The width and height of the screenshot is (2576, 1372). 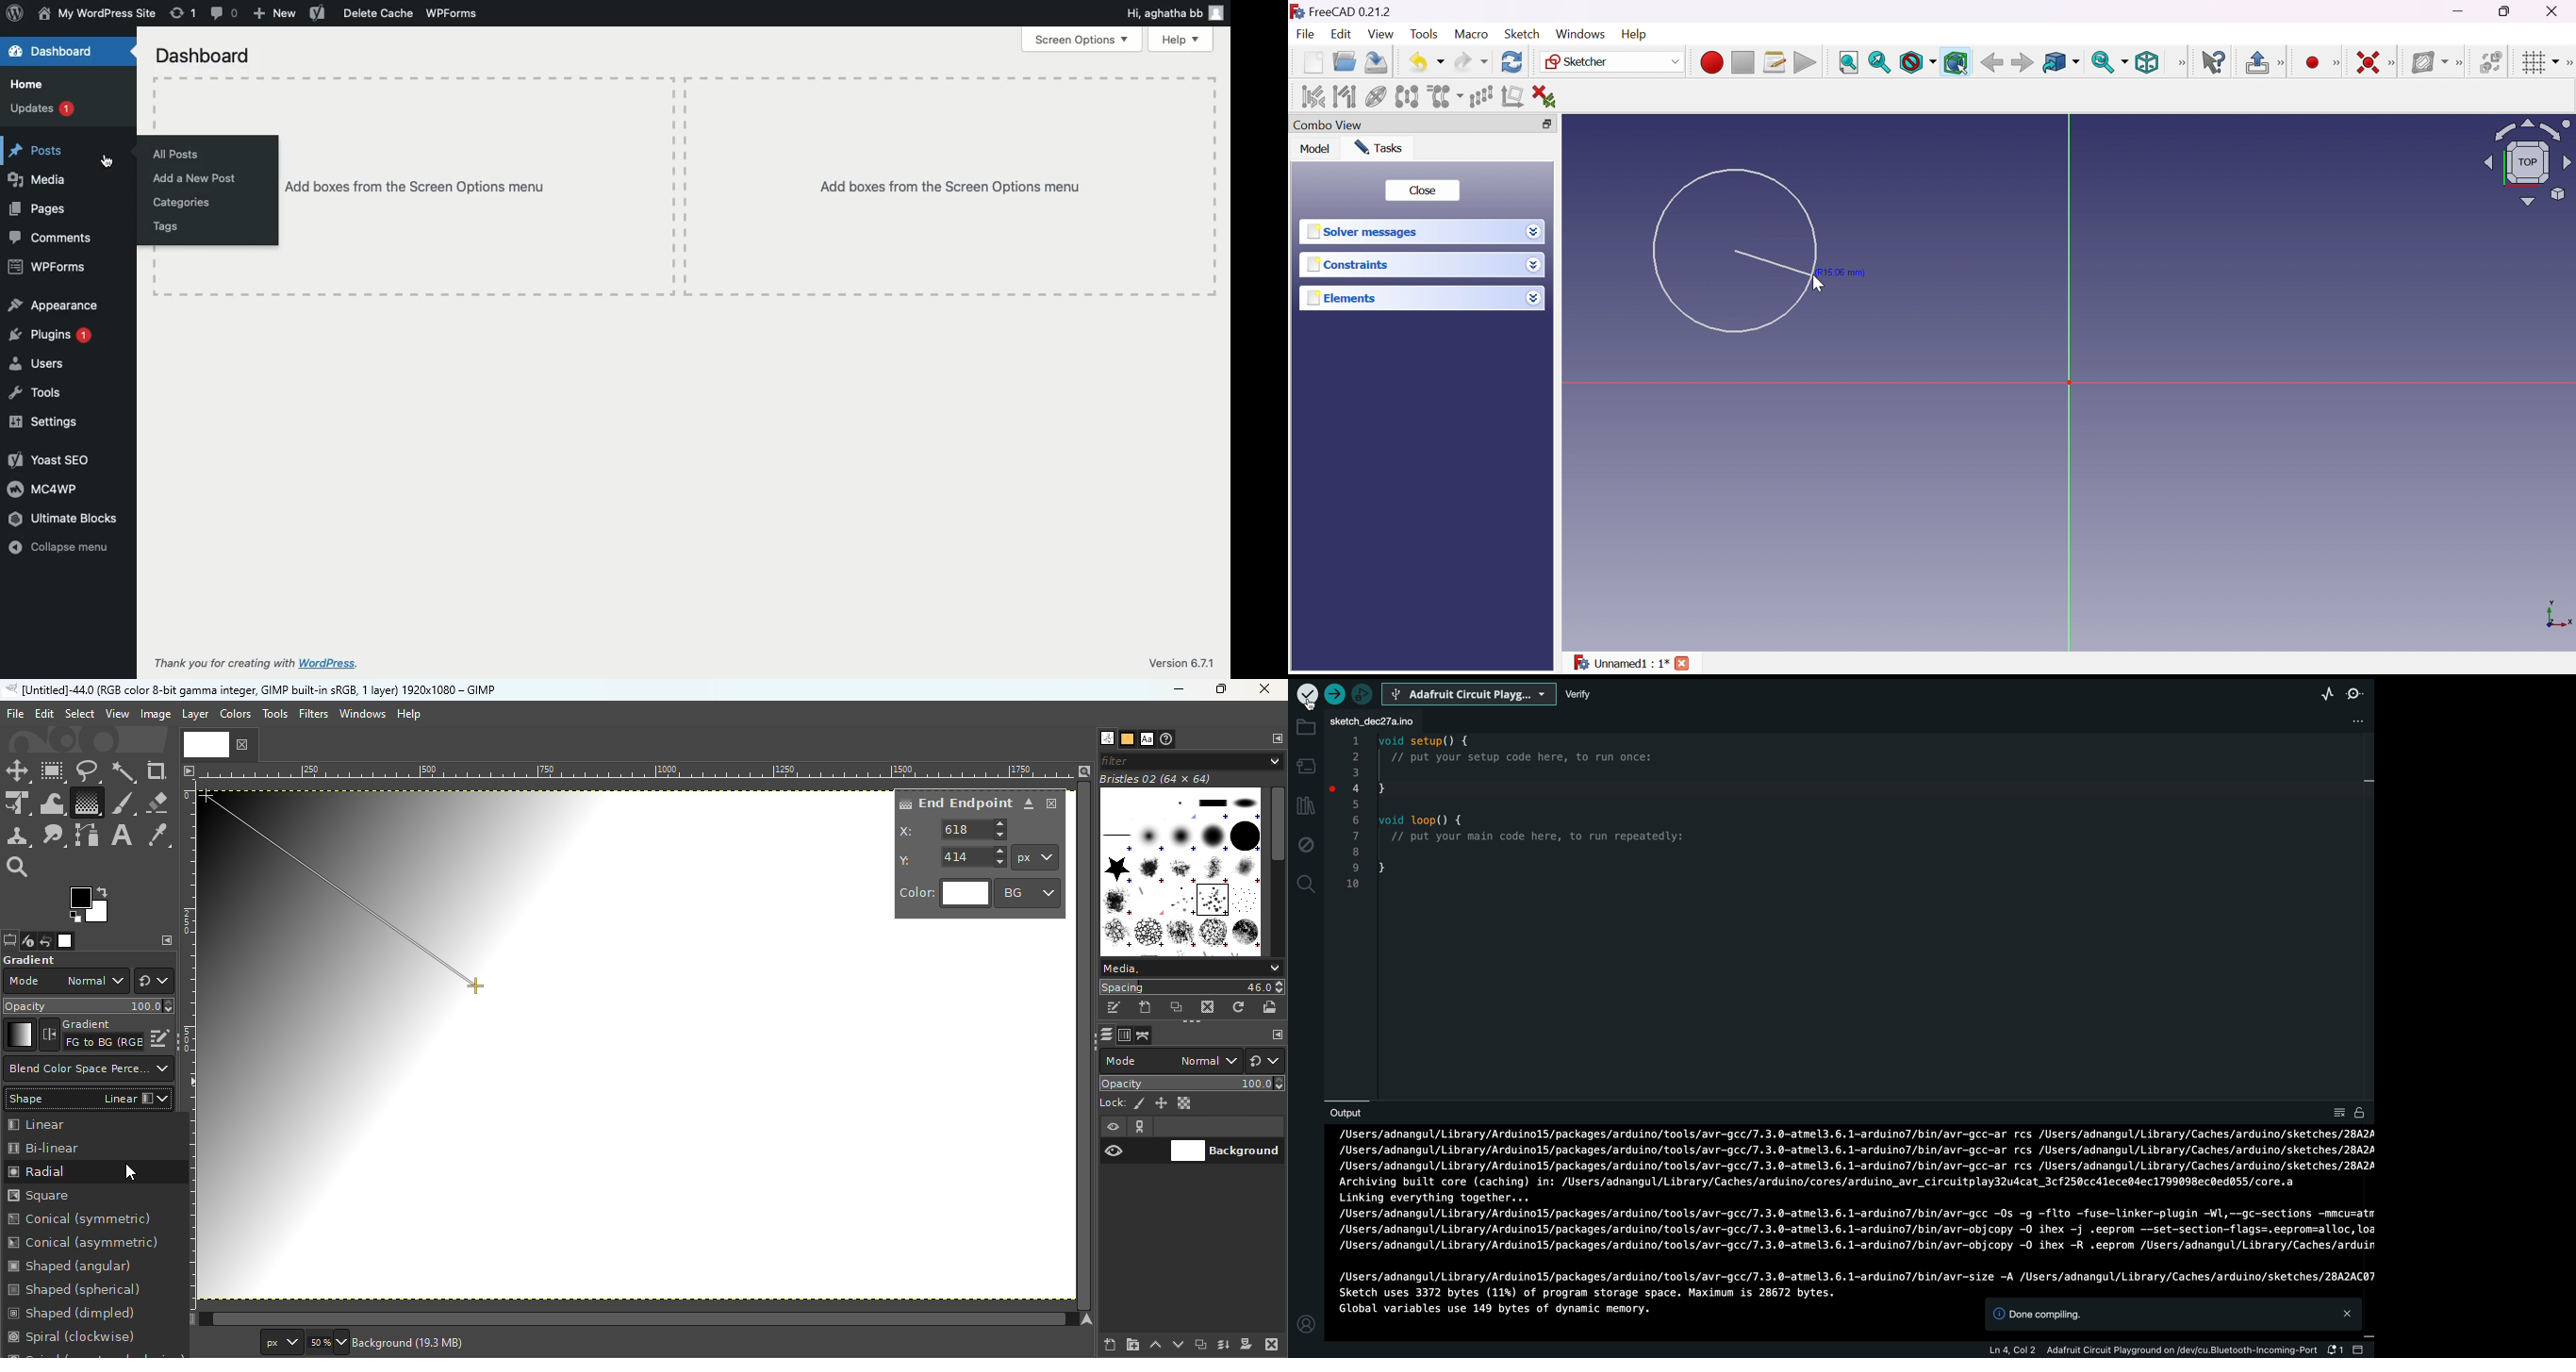 What do you see at coordinates (157, 770) in the screenshot?
I see `Crop tool` at bounding box center [157, 770].